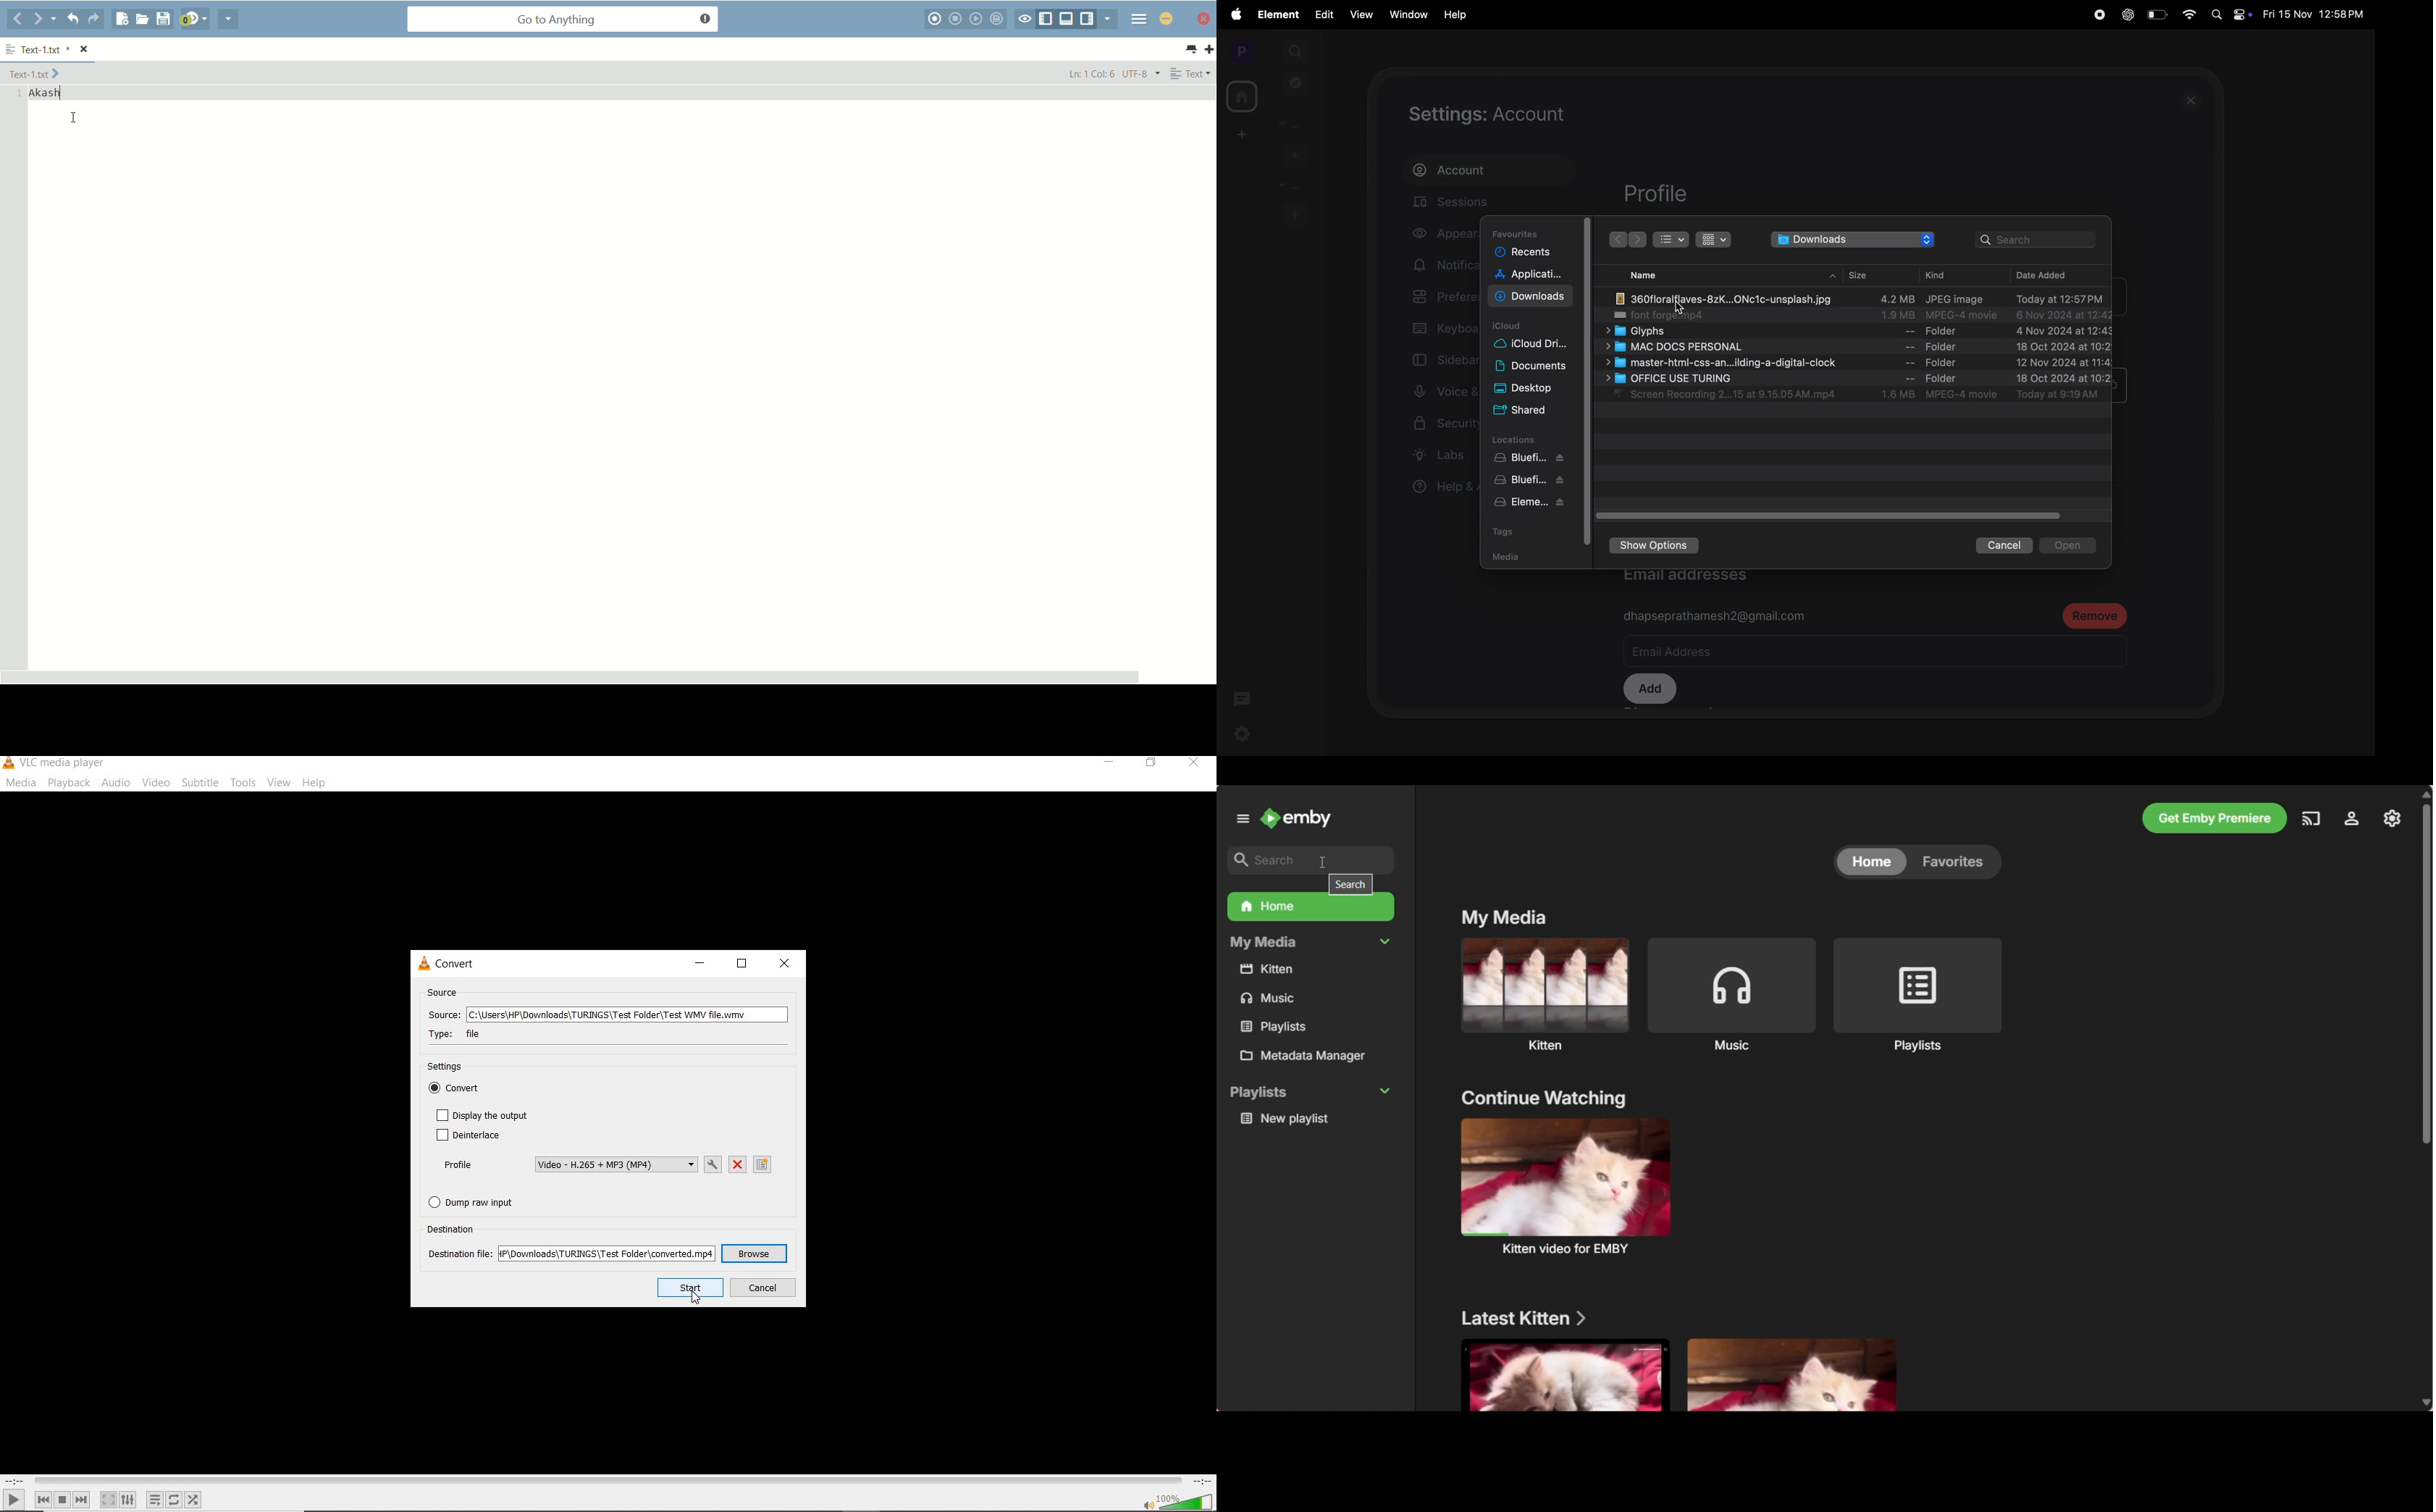 The image size is (2436, 1512). Describe the element at coordinates (1833, 515) in the screenshot. I see `taggle` at that location.